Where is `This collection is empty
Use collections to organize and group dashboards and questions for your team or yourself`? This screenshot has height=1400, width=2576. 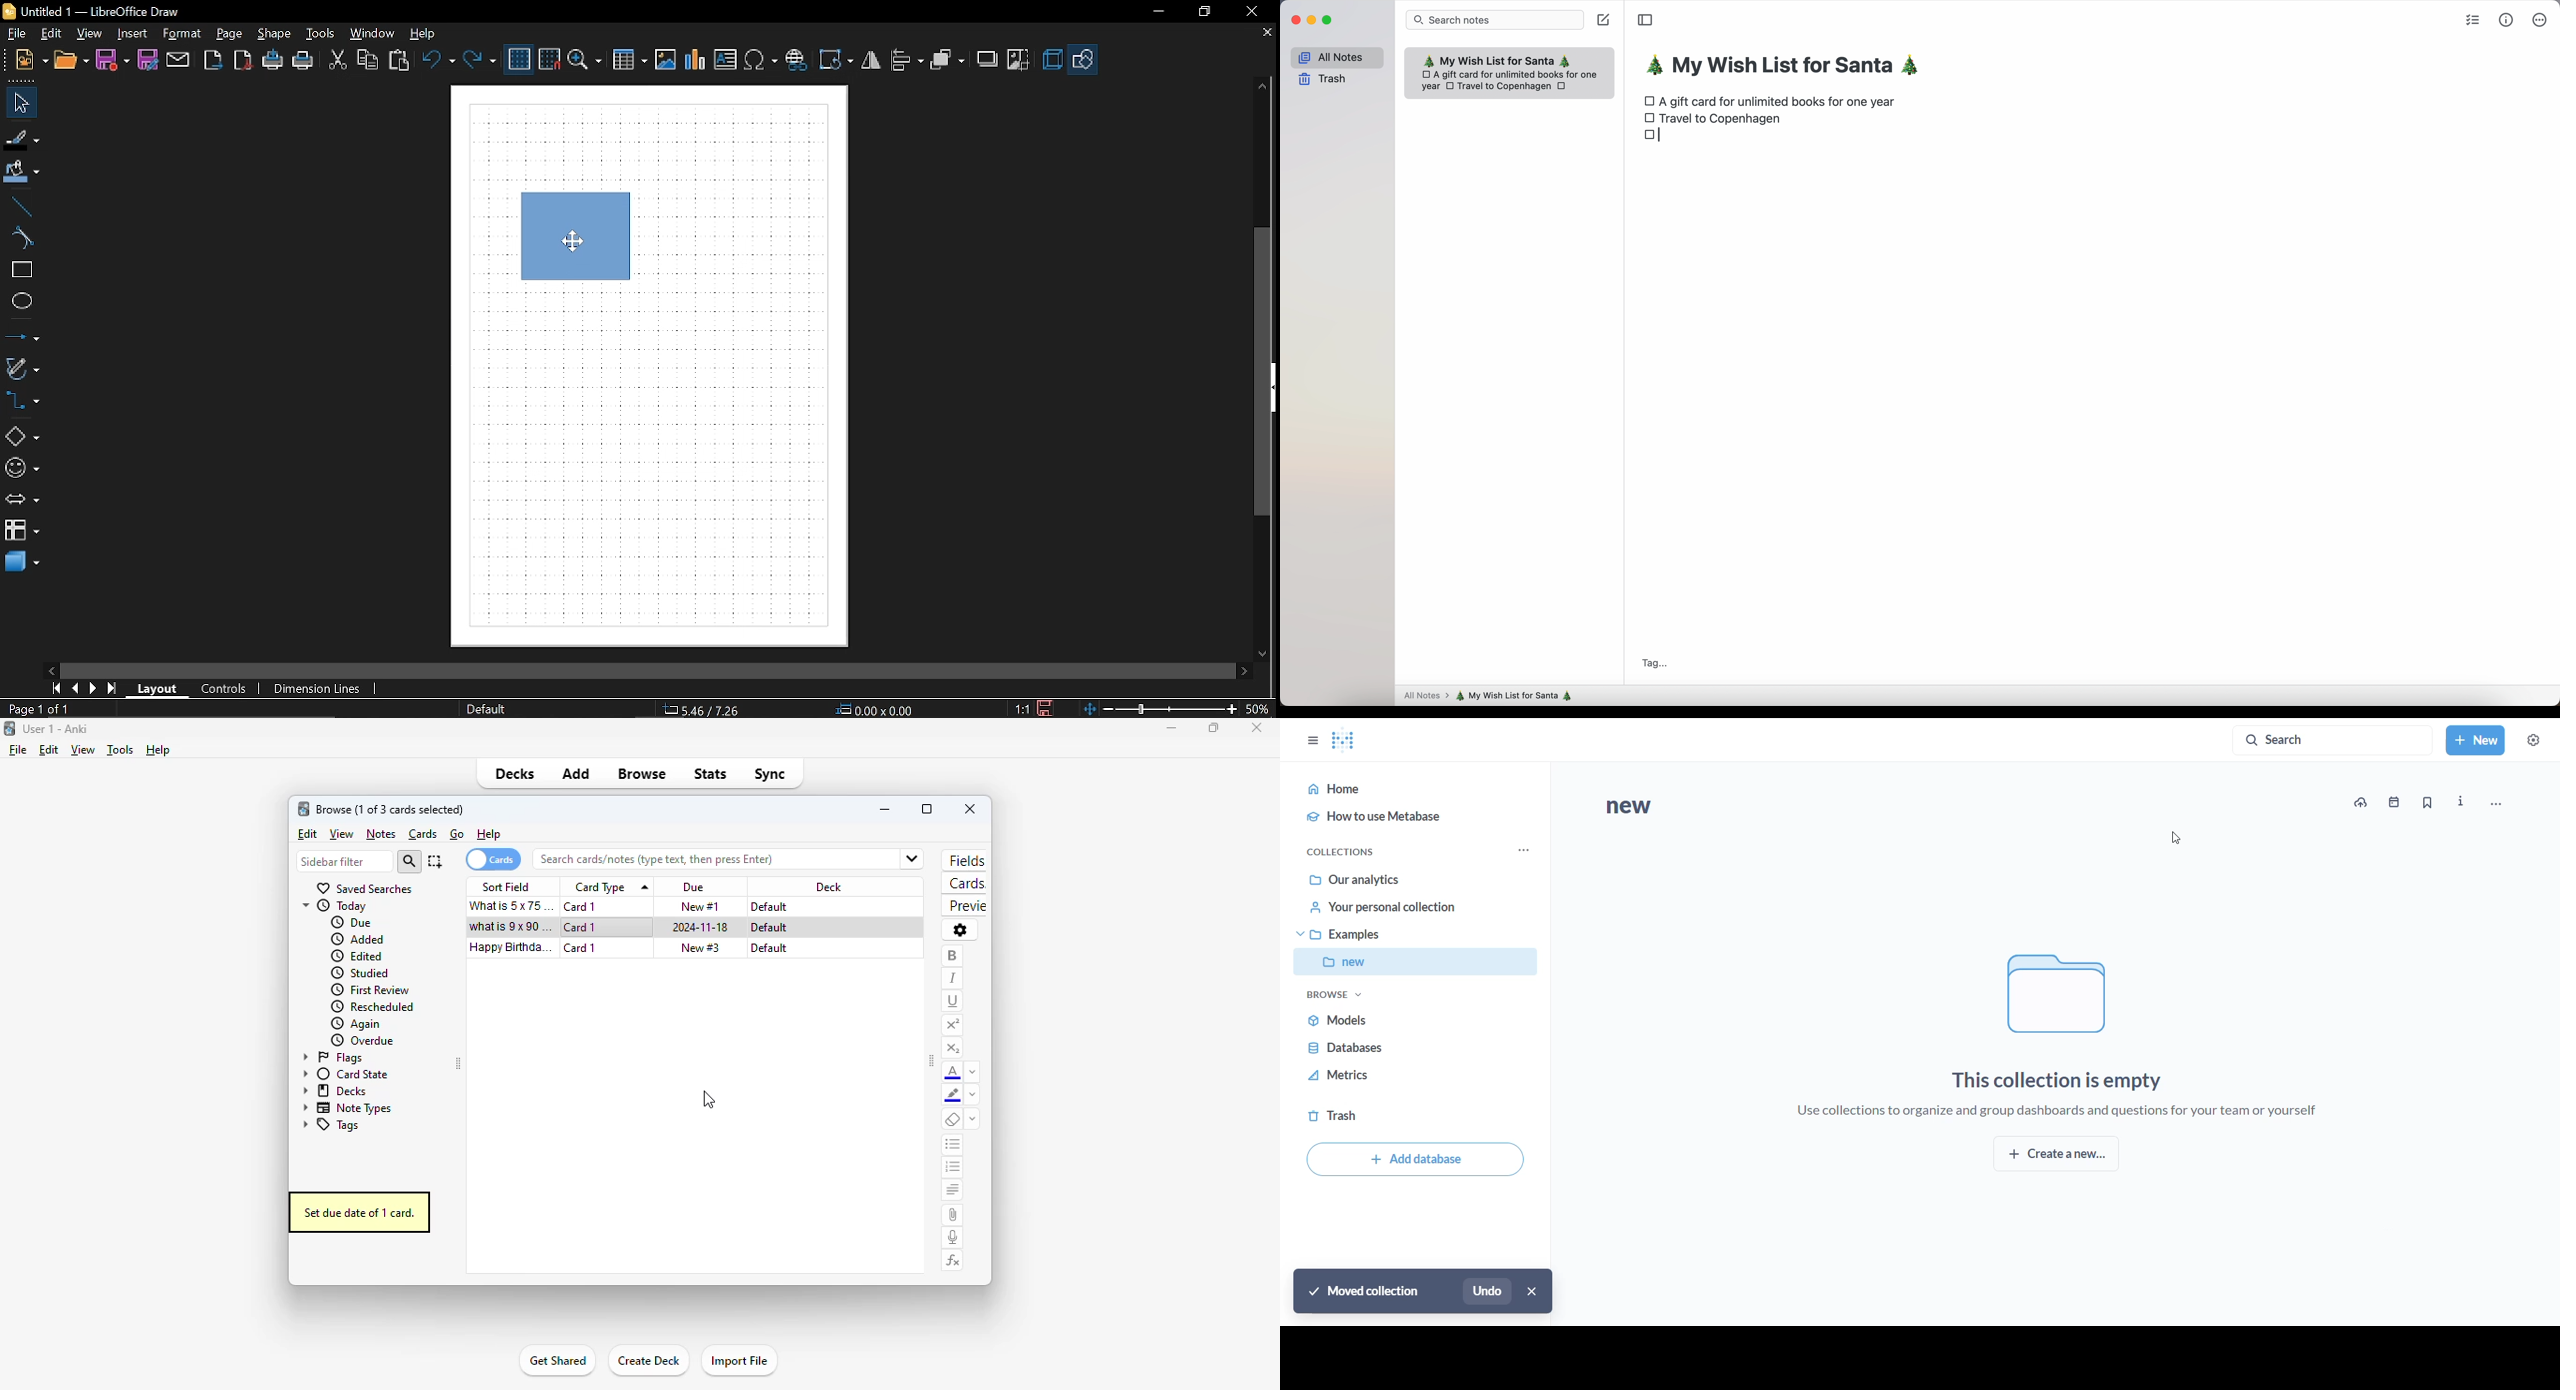 This collection is empty
Use collections to organize and group dashboards and questions for your team or yourself is located at coordinates (2071, 1092).